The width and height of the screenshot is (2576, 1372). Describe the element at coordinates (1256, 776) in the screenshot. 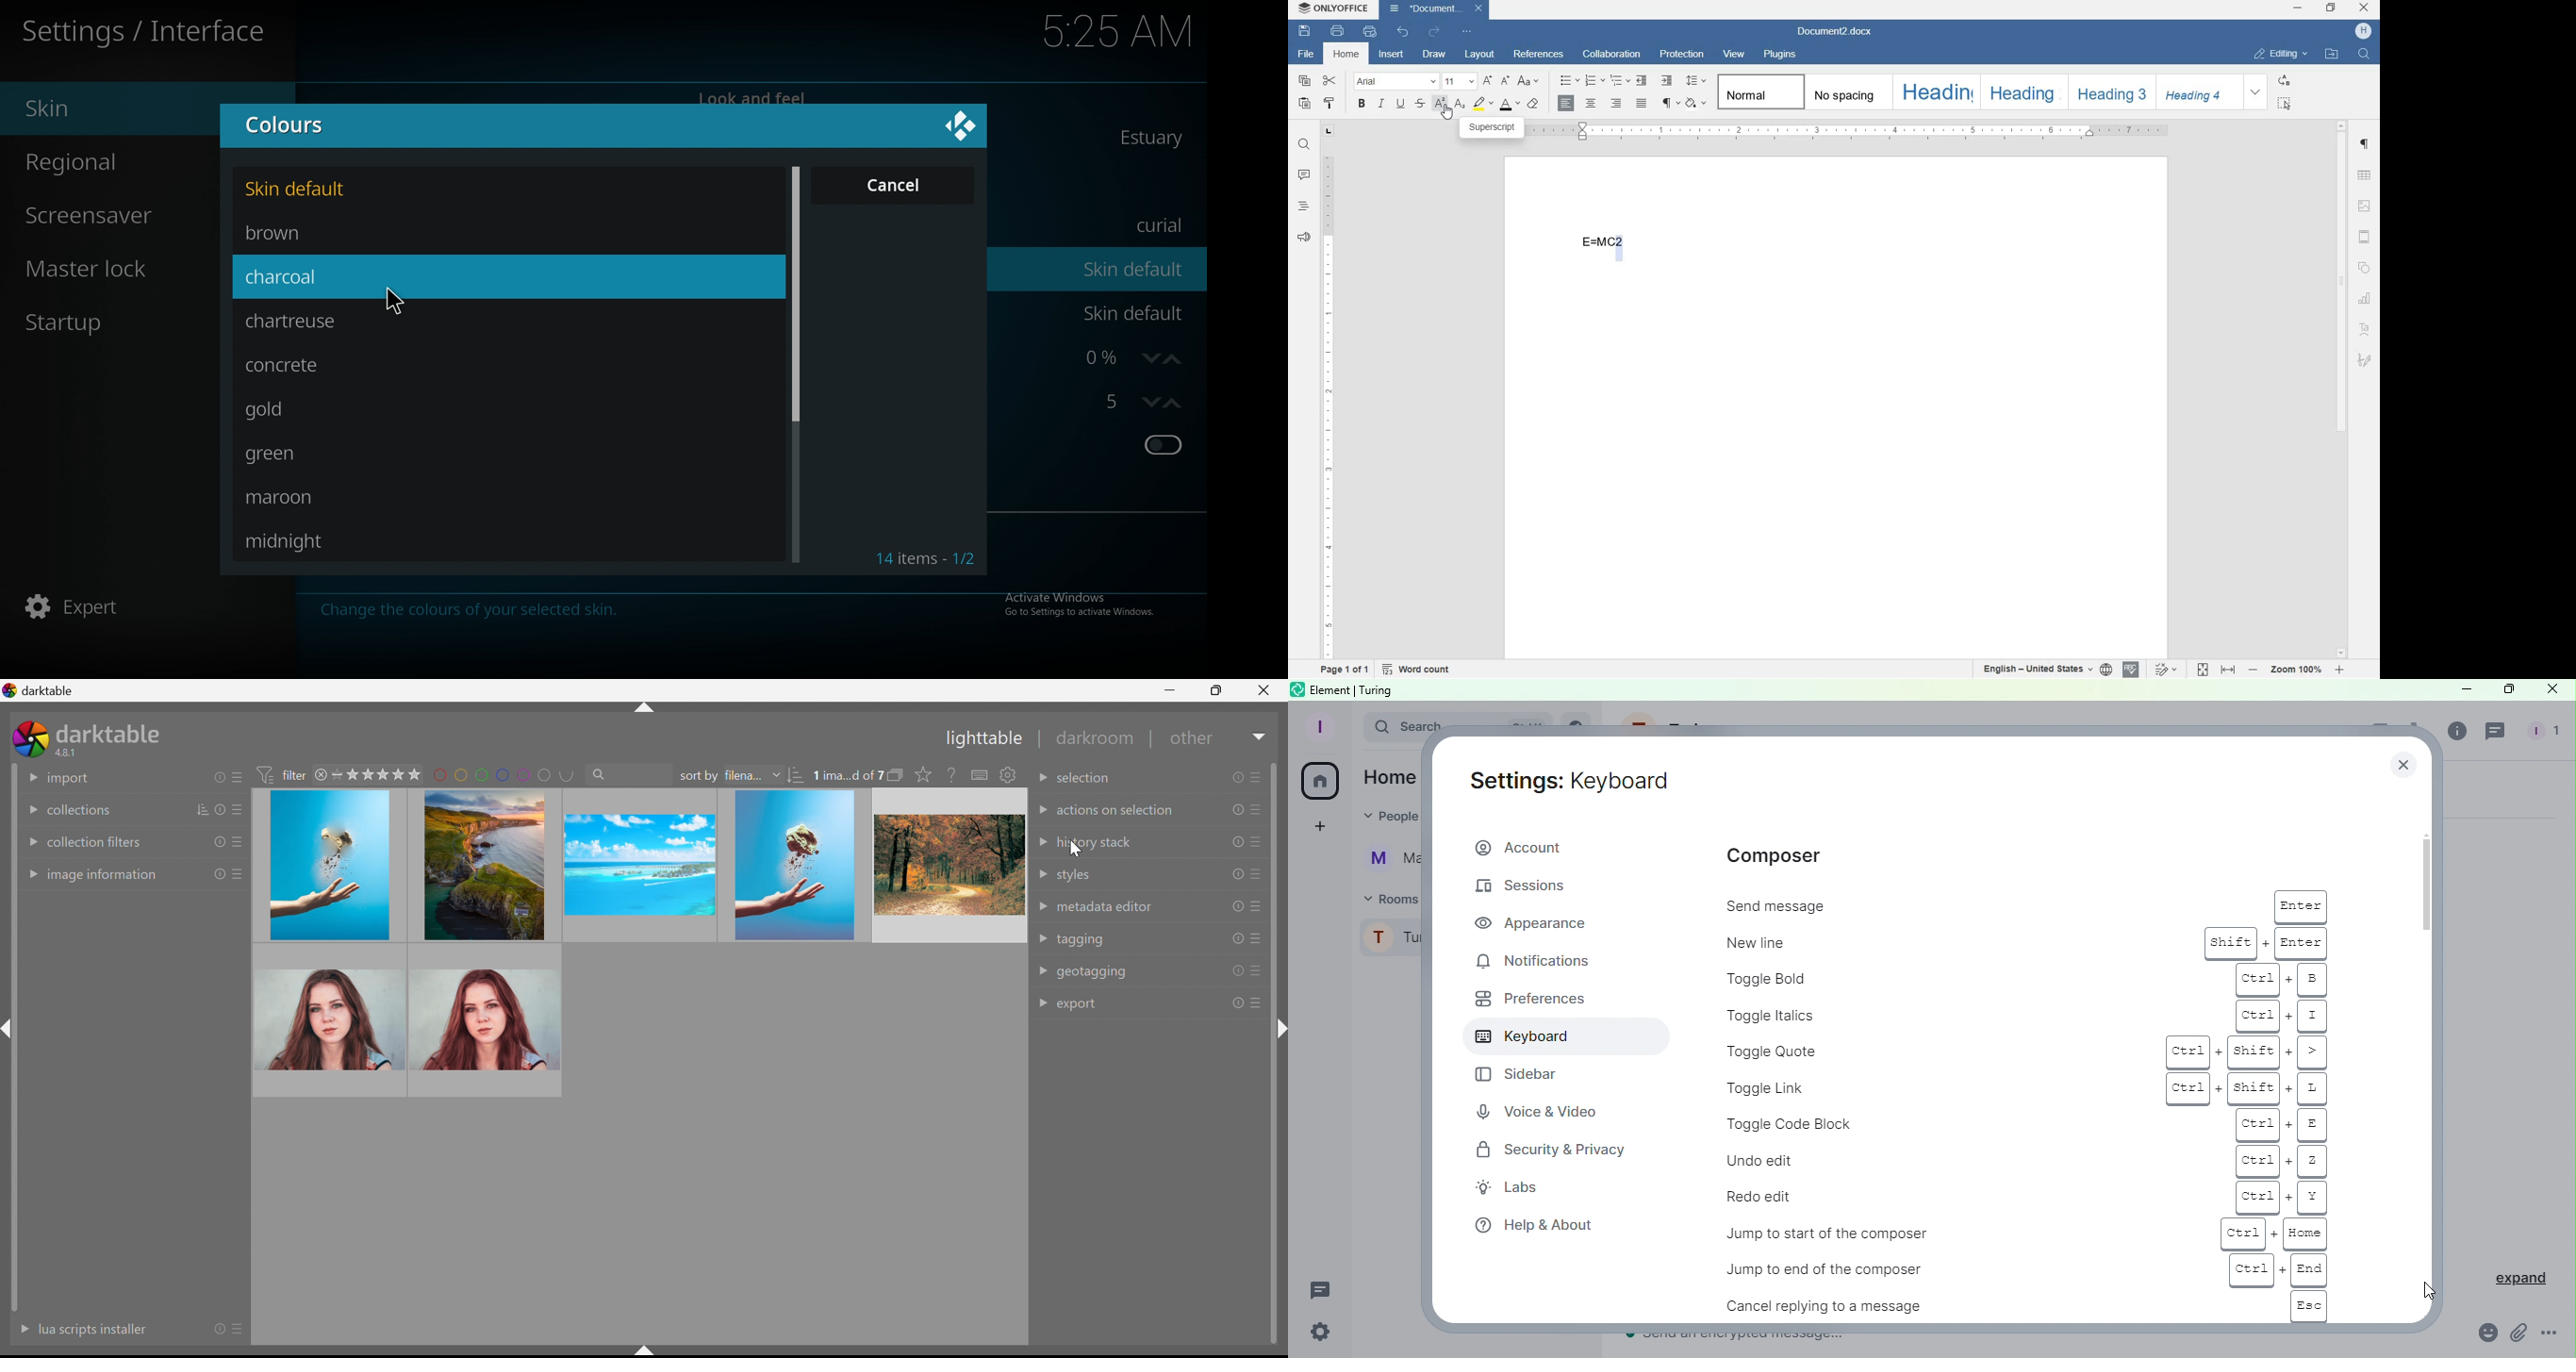

I see `presets` at that location.